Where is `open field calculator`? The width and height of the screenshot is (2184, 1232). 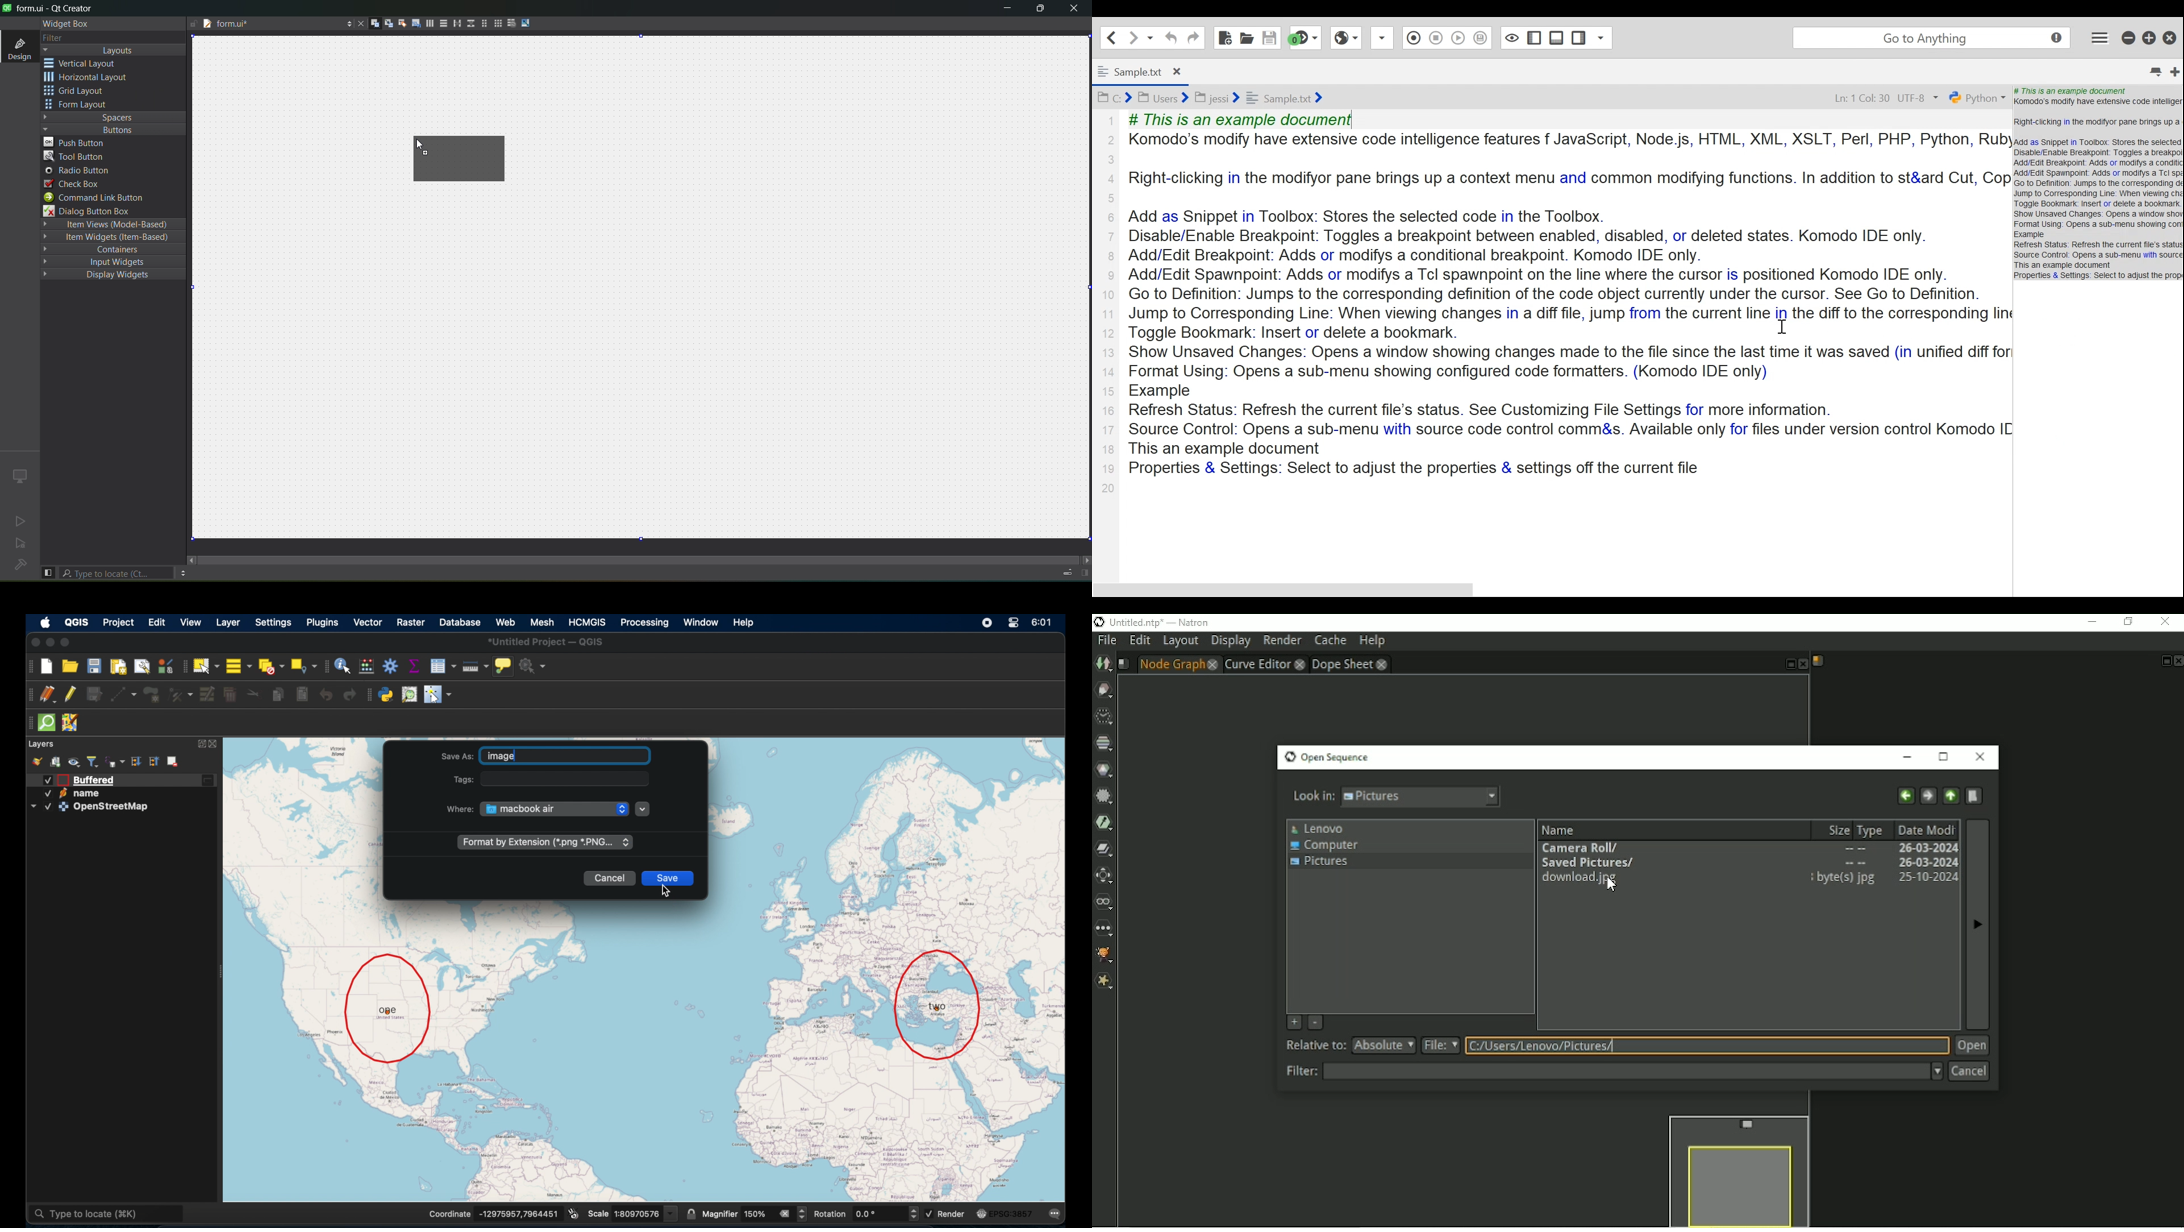
open field calculator is located at coordinates (368, 666).